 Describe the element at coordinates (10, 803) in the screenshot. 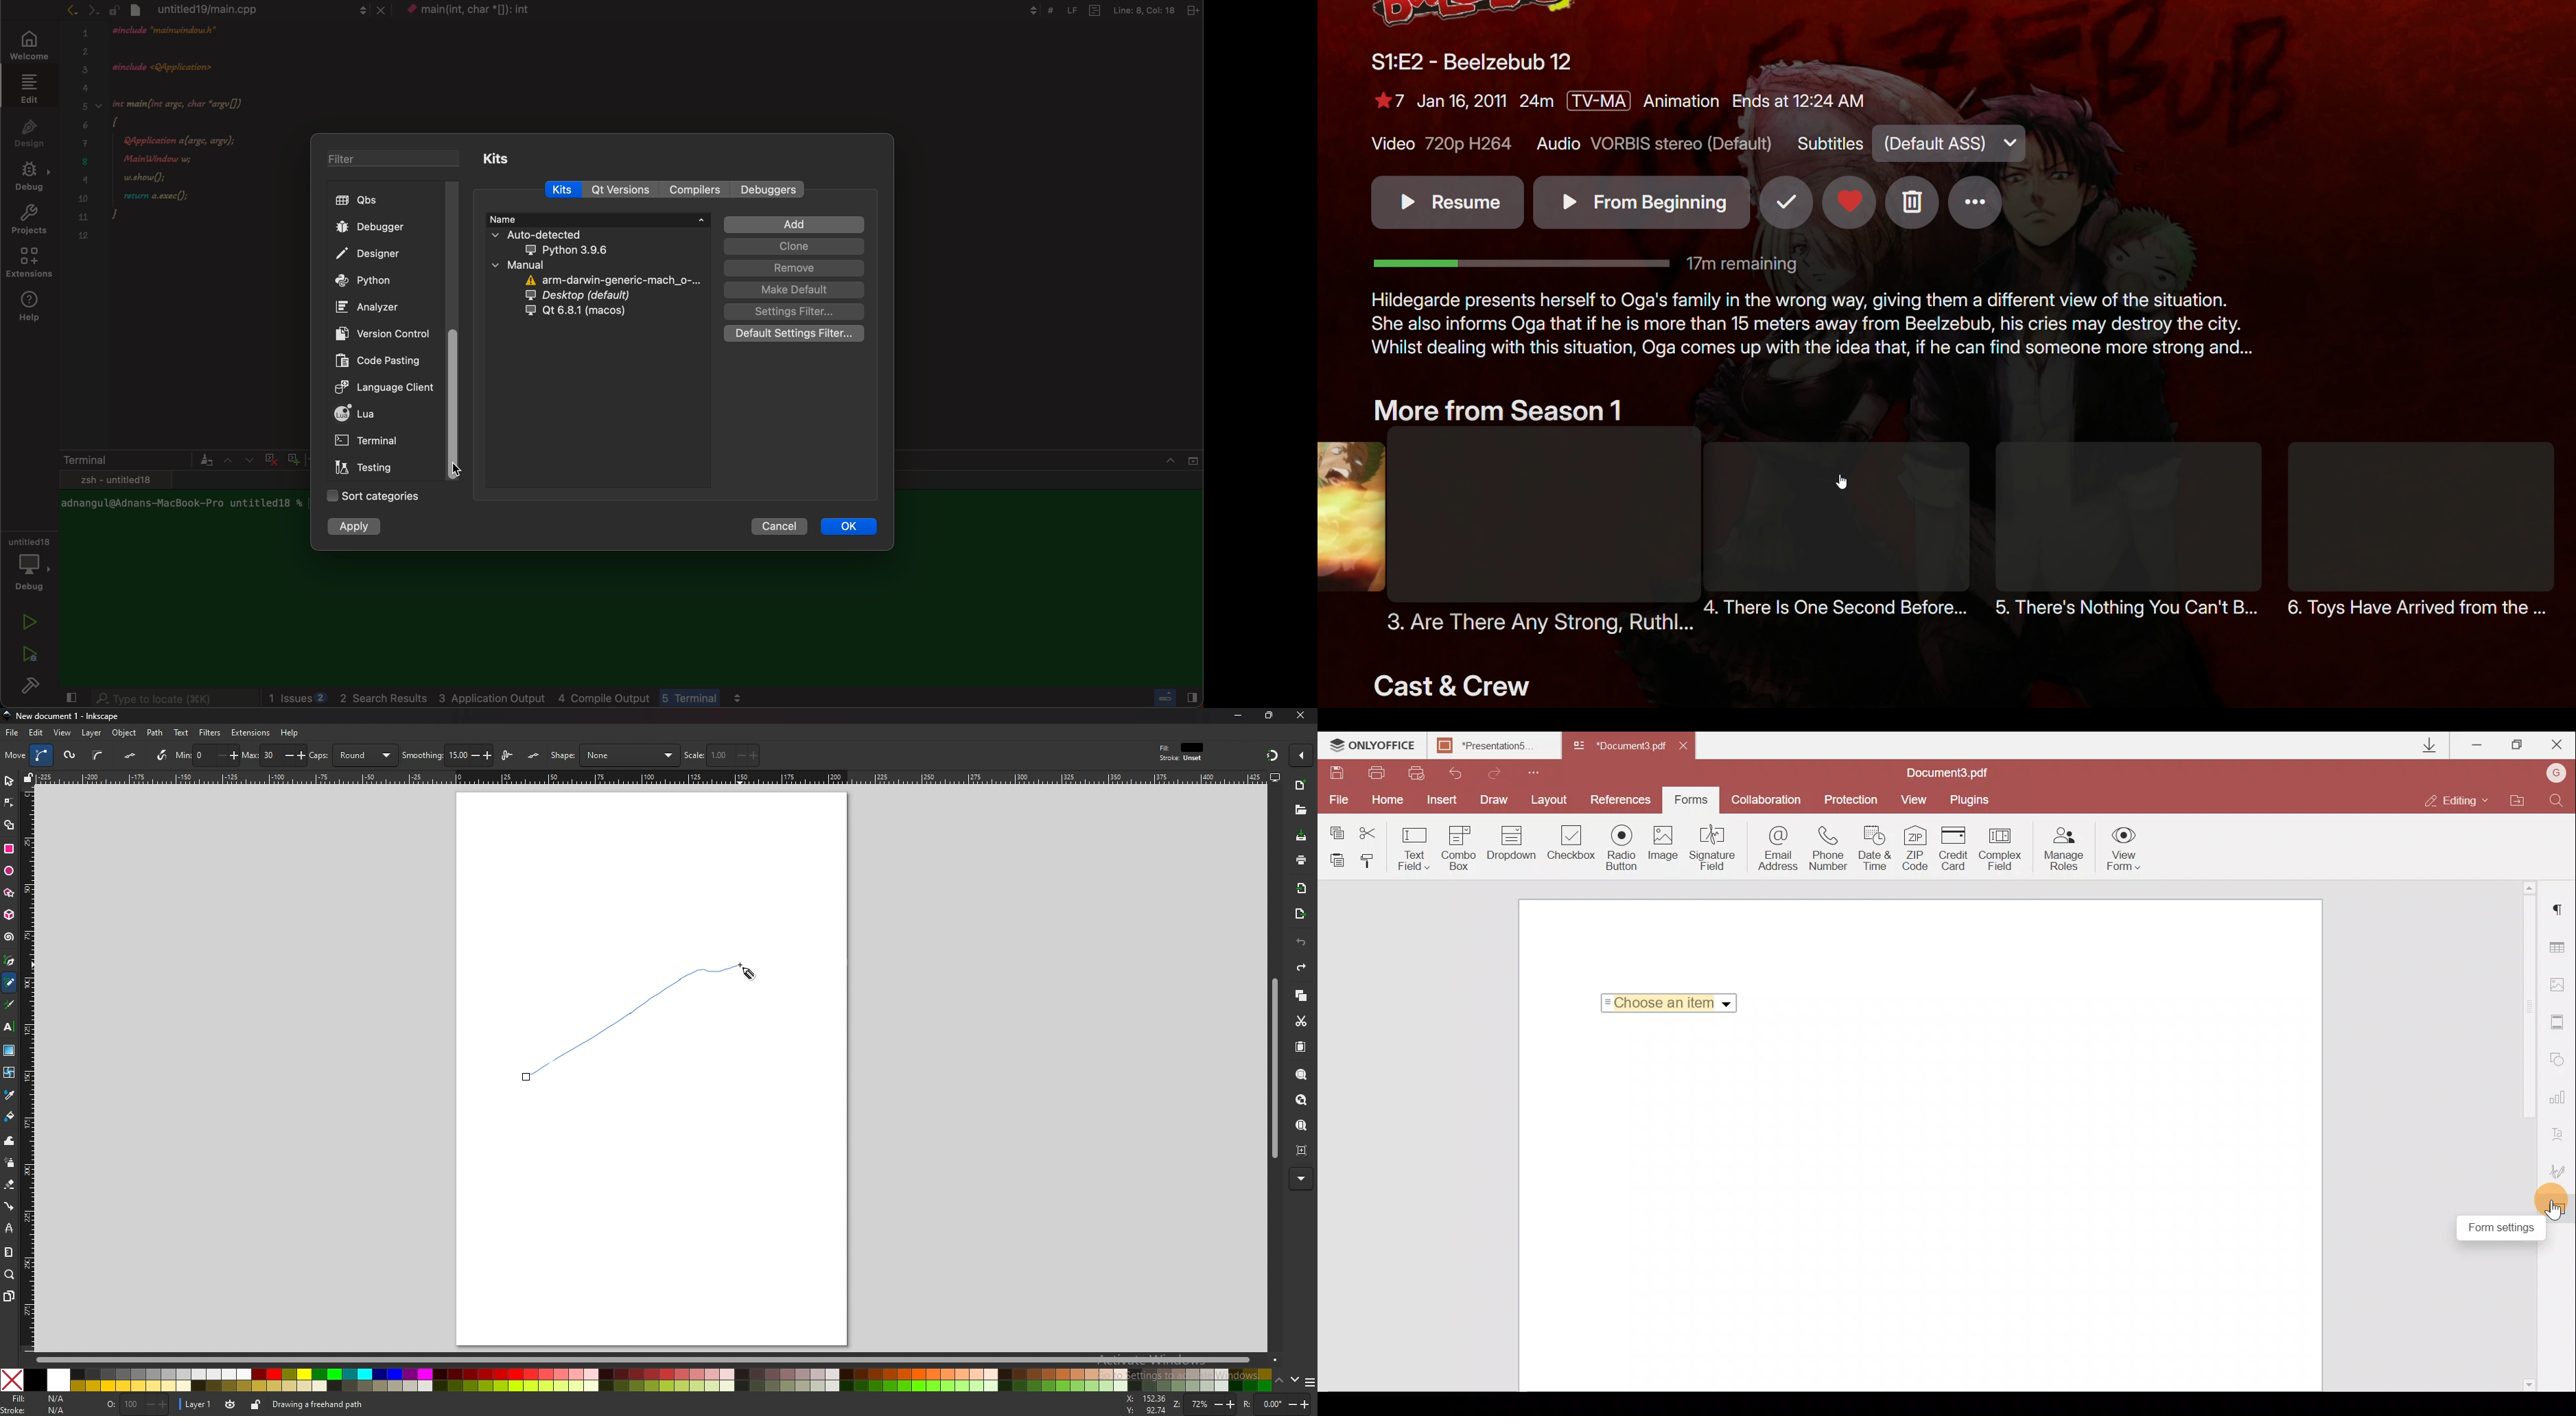

I see `node` at that location.